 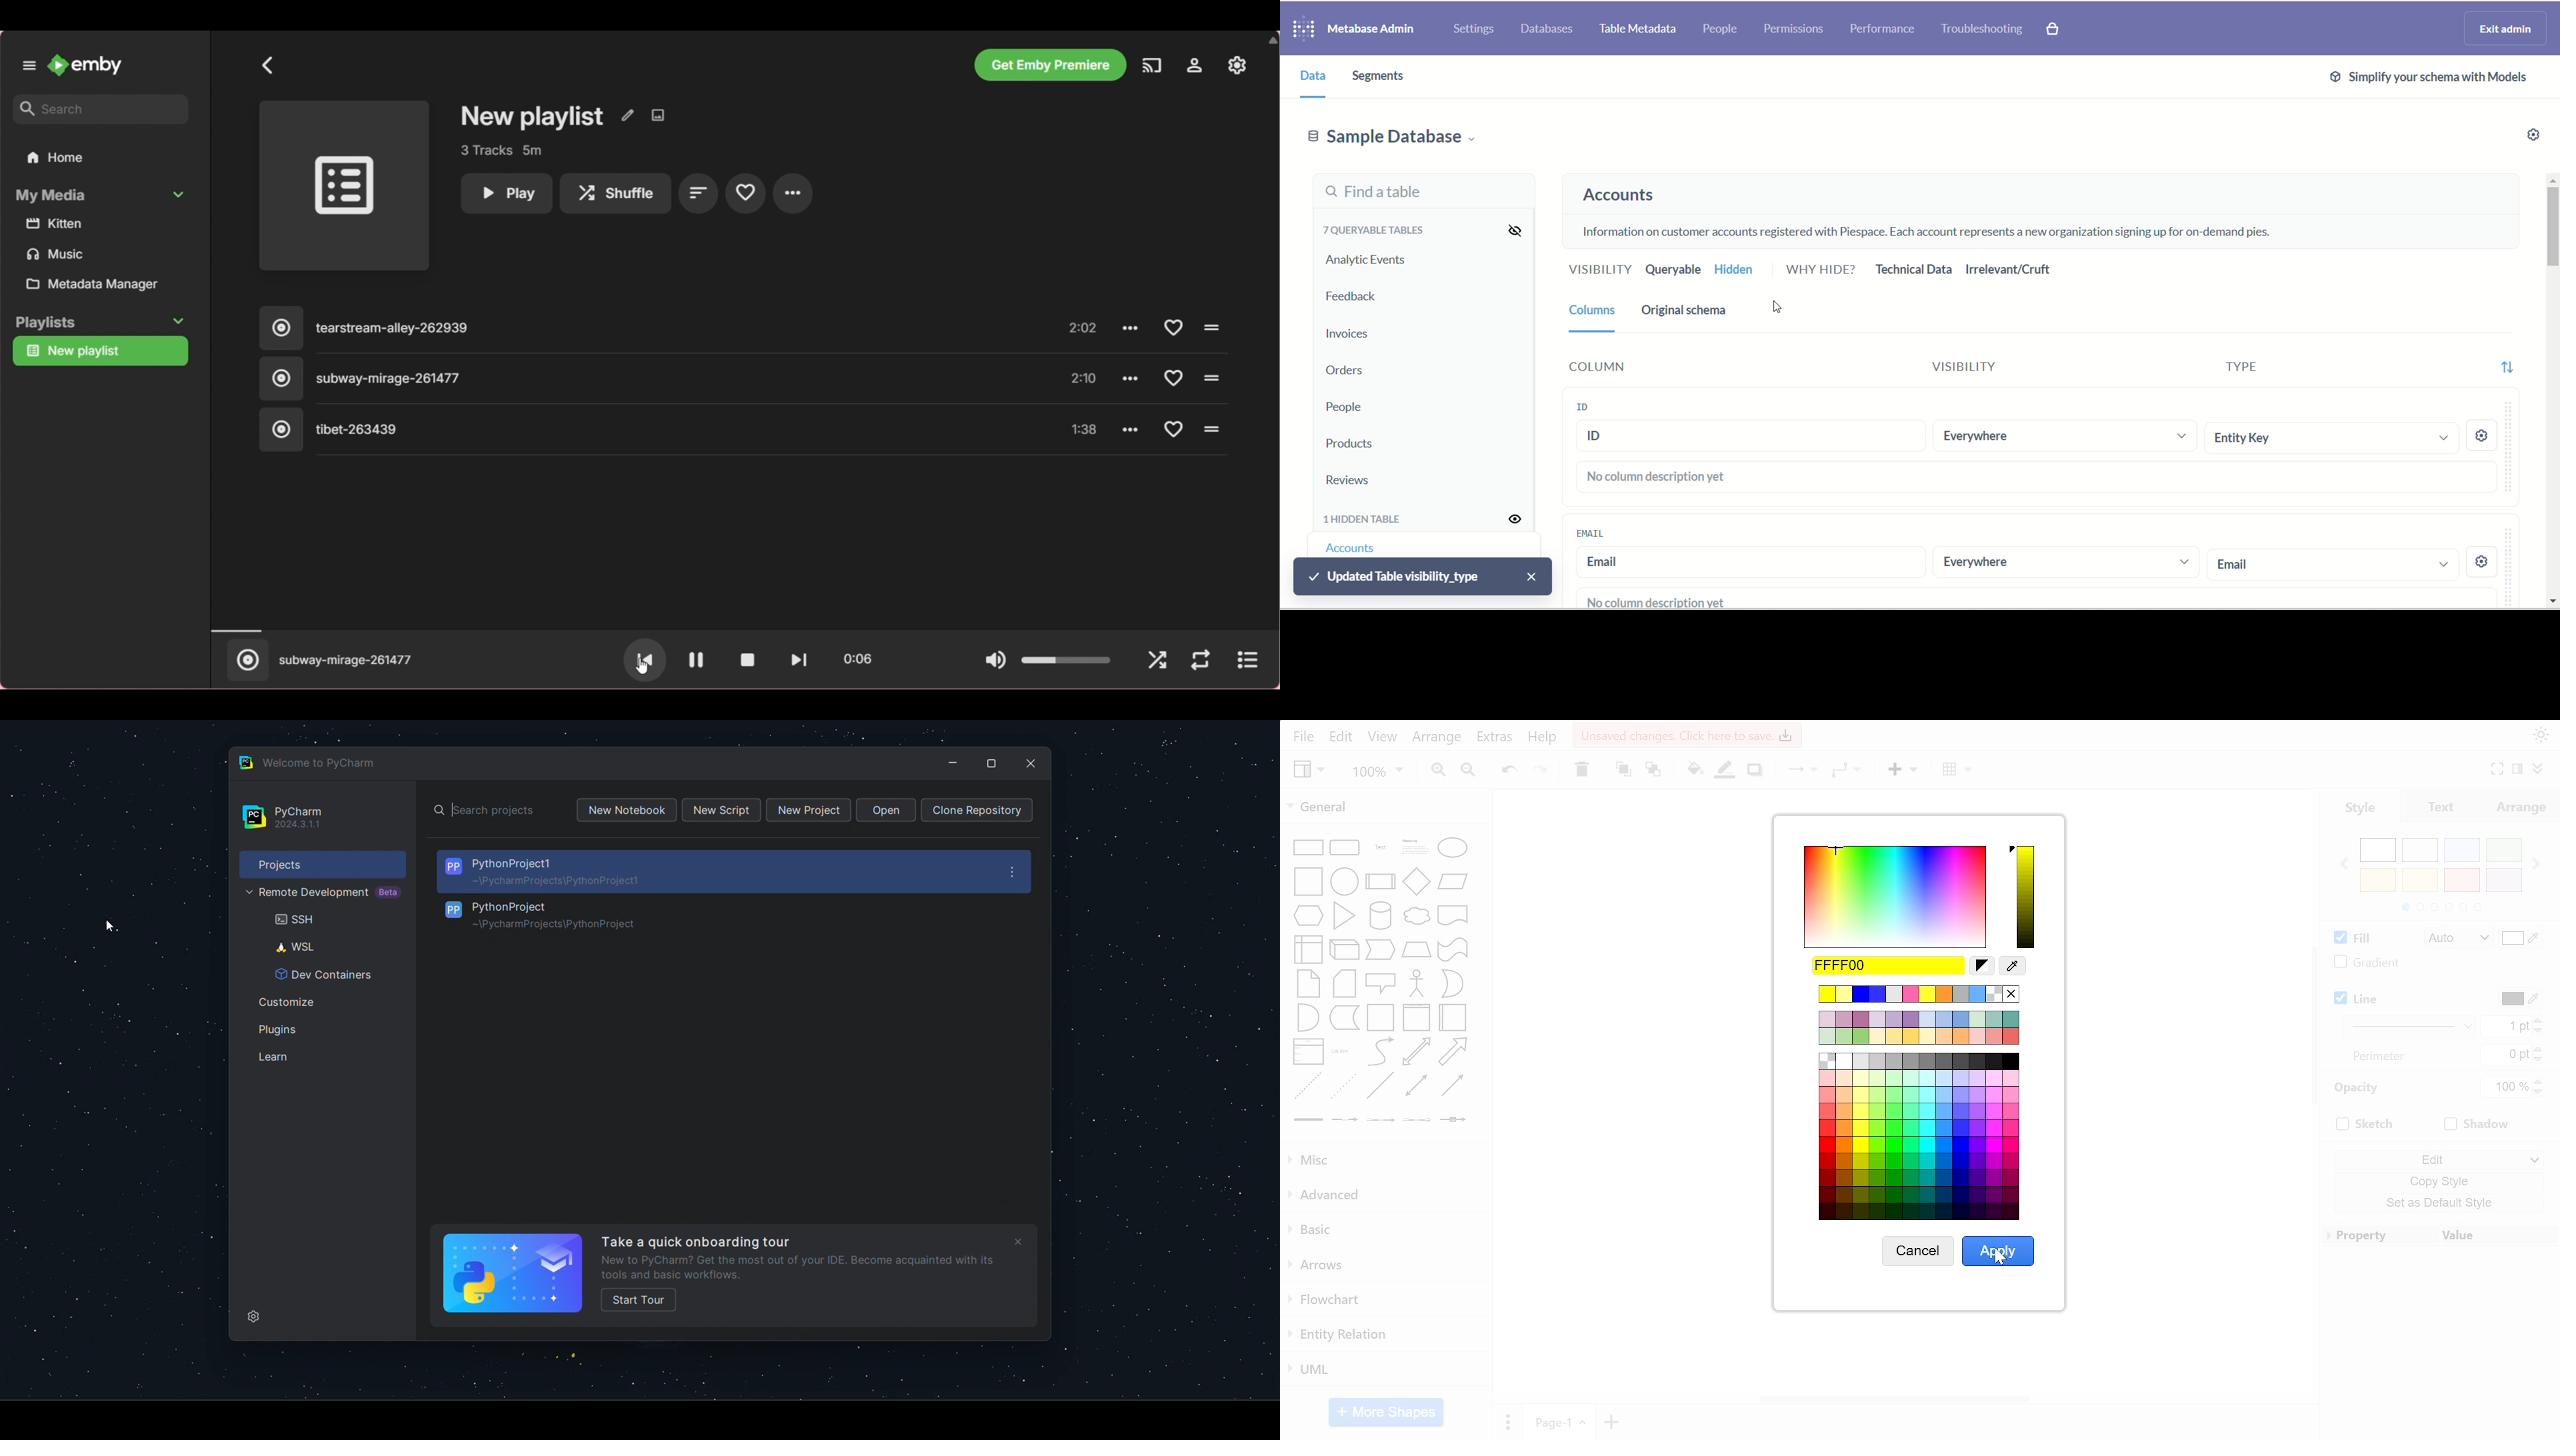 What do you see at coordinates (255, 1317) in the screenshot?
I see `settings` at bounding box center [255, 1317].